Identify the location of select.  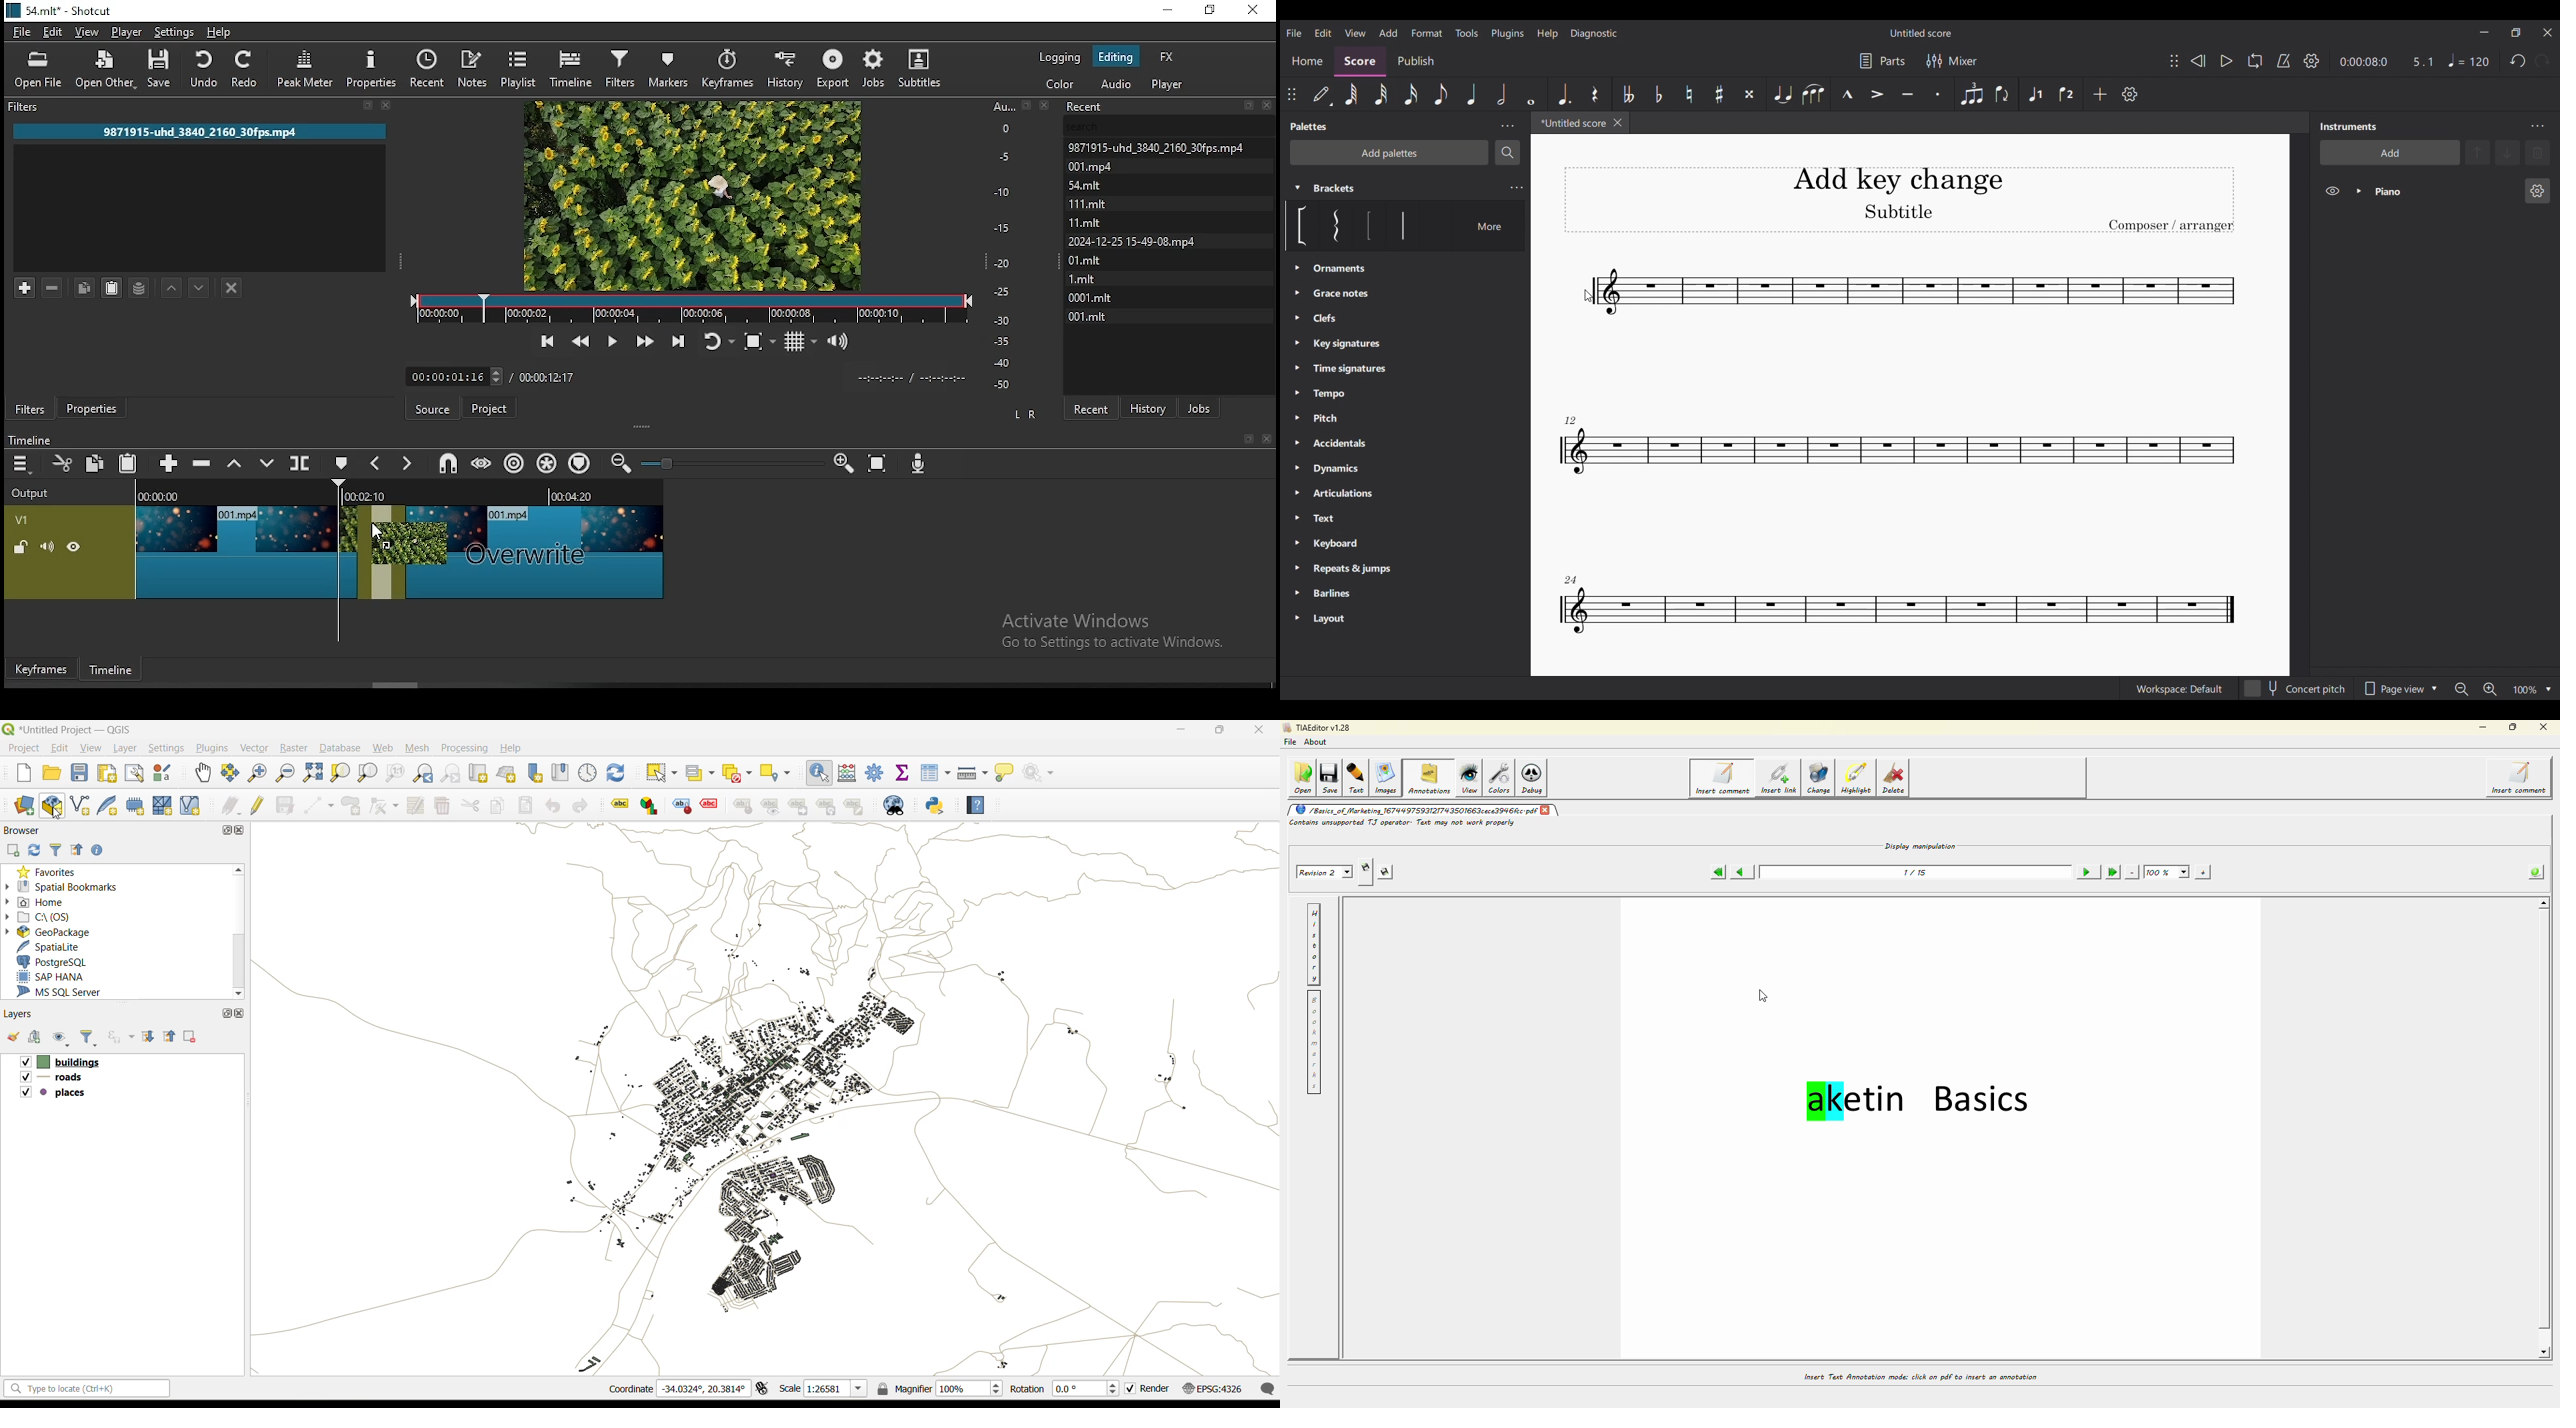
(663, 774).